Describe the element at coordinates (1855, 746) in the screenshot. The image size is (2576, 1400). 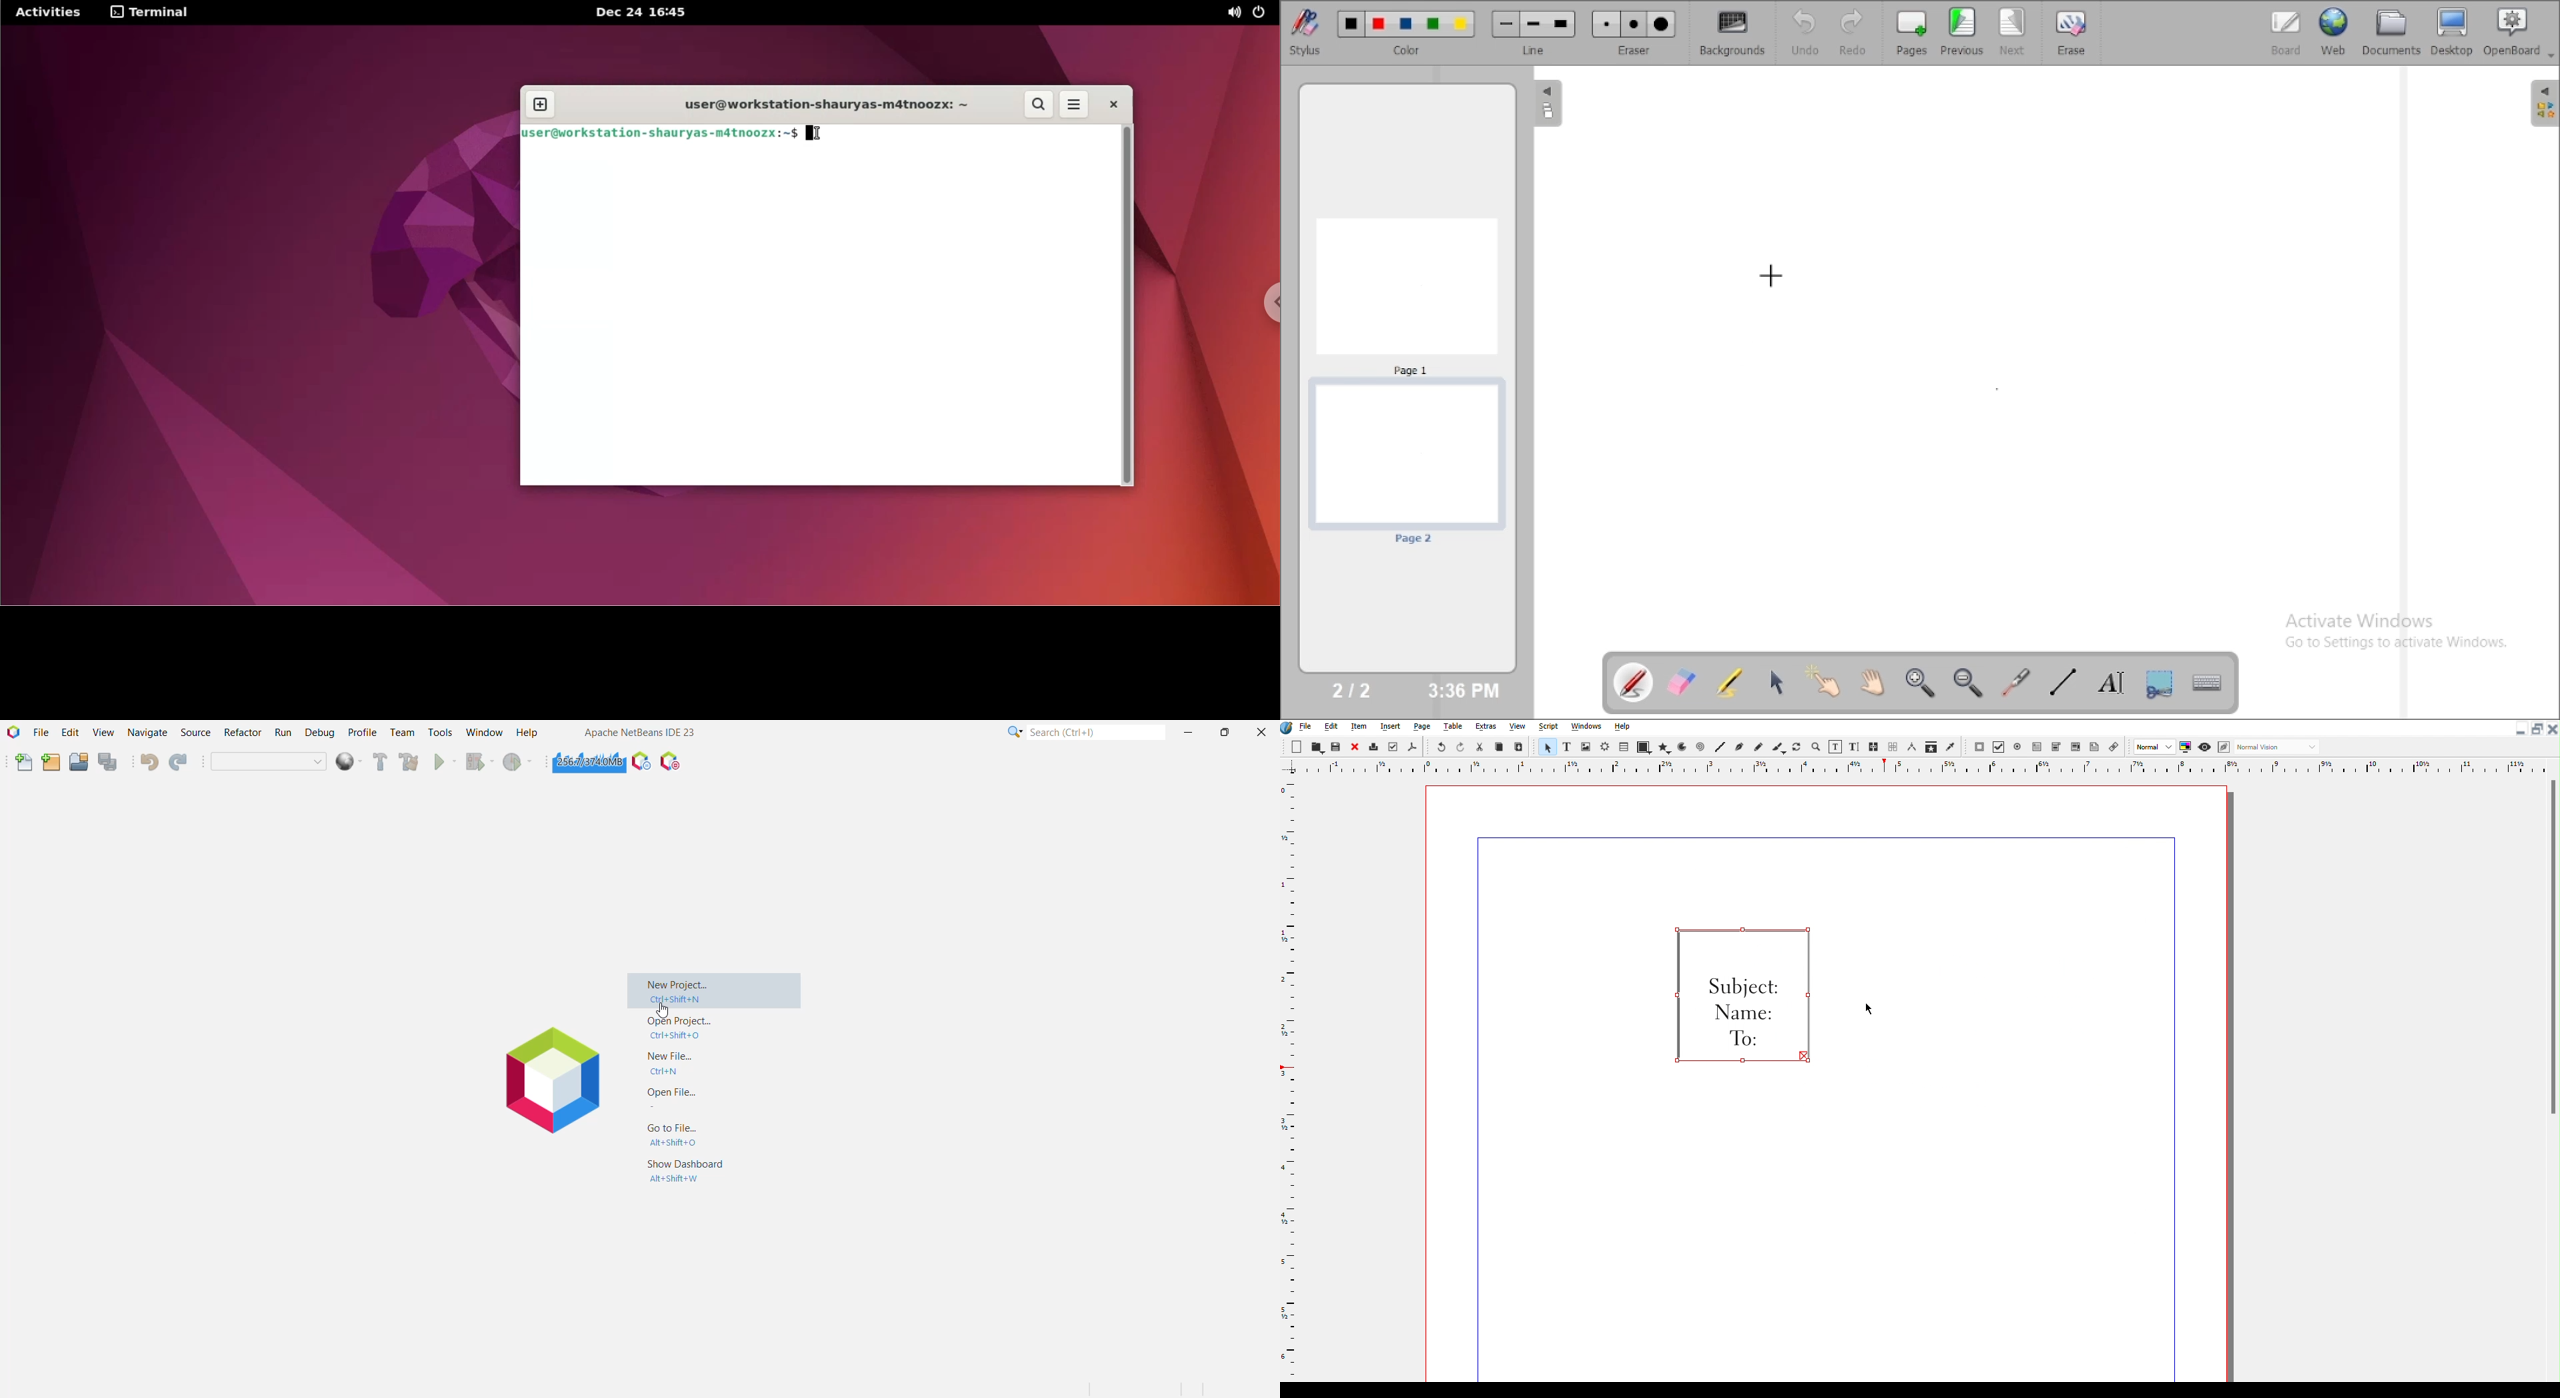
I see `Text Size` at that location.